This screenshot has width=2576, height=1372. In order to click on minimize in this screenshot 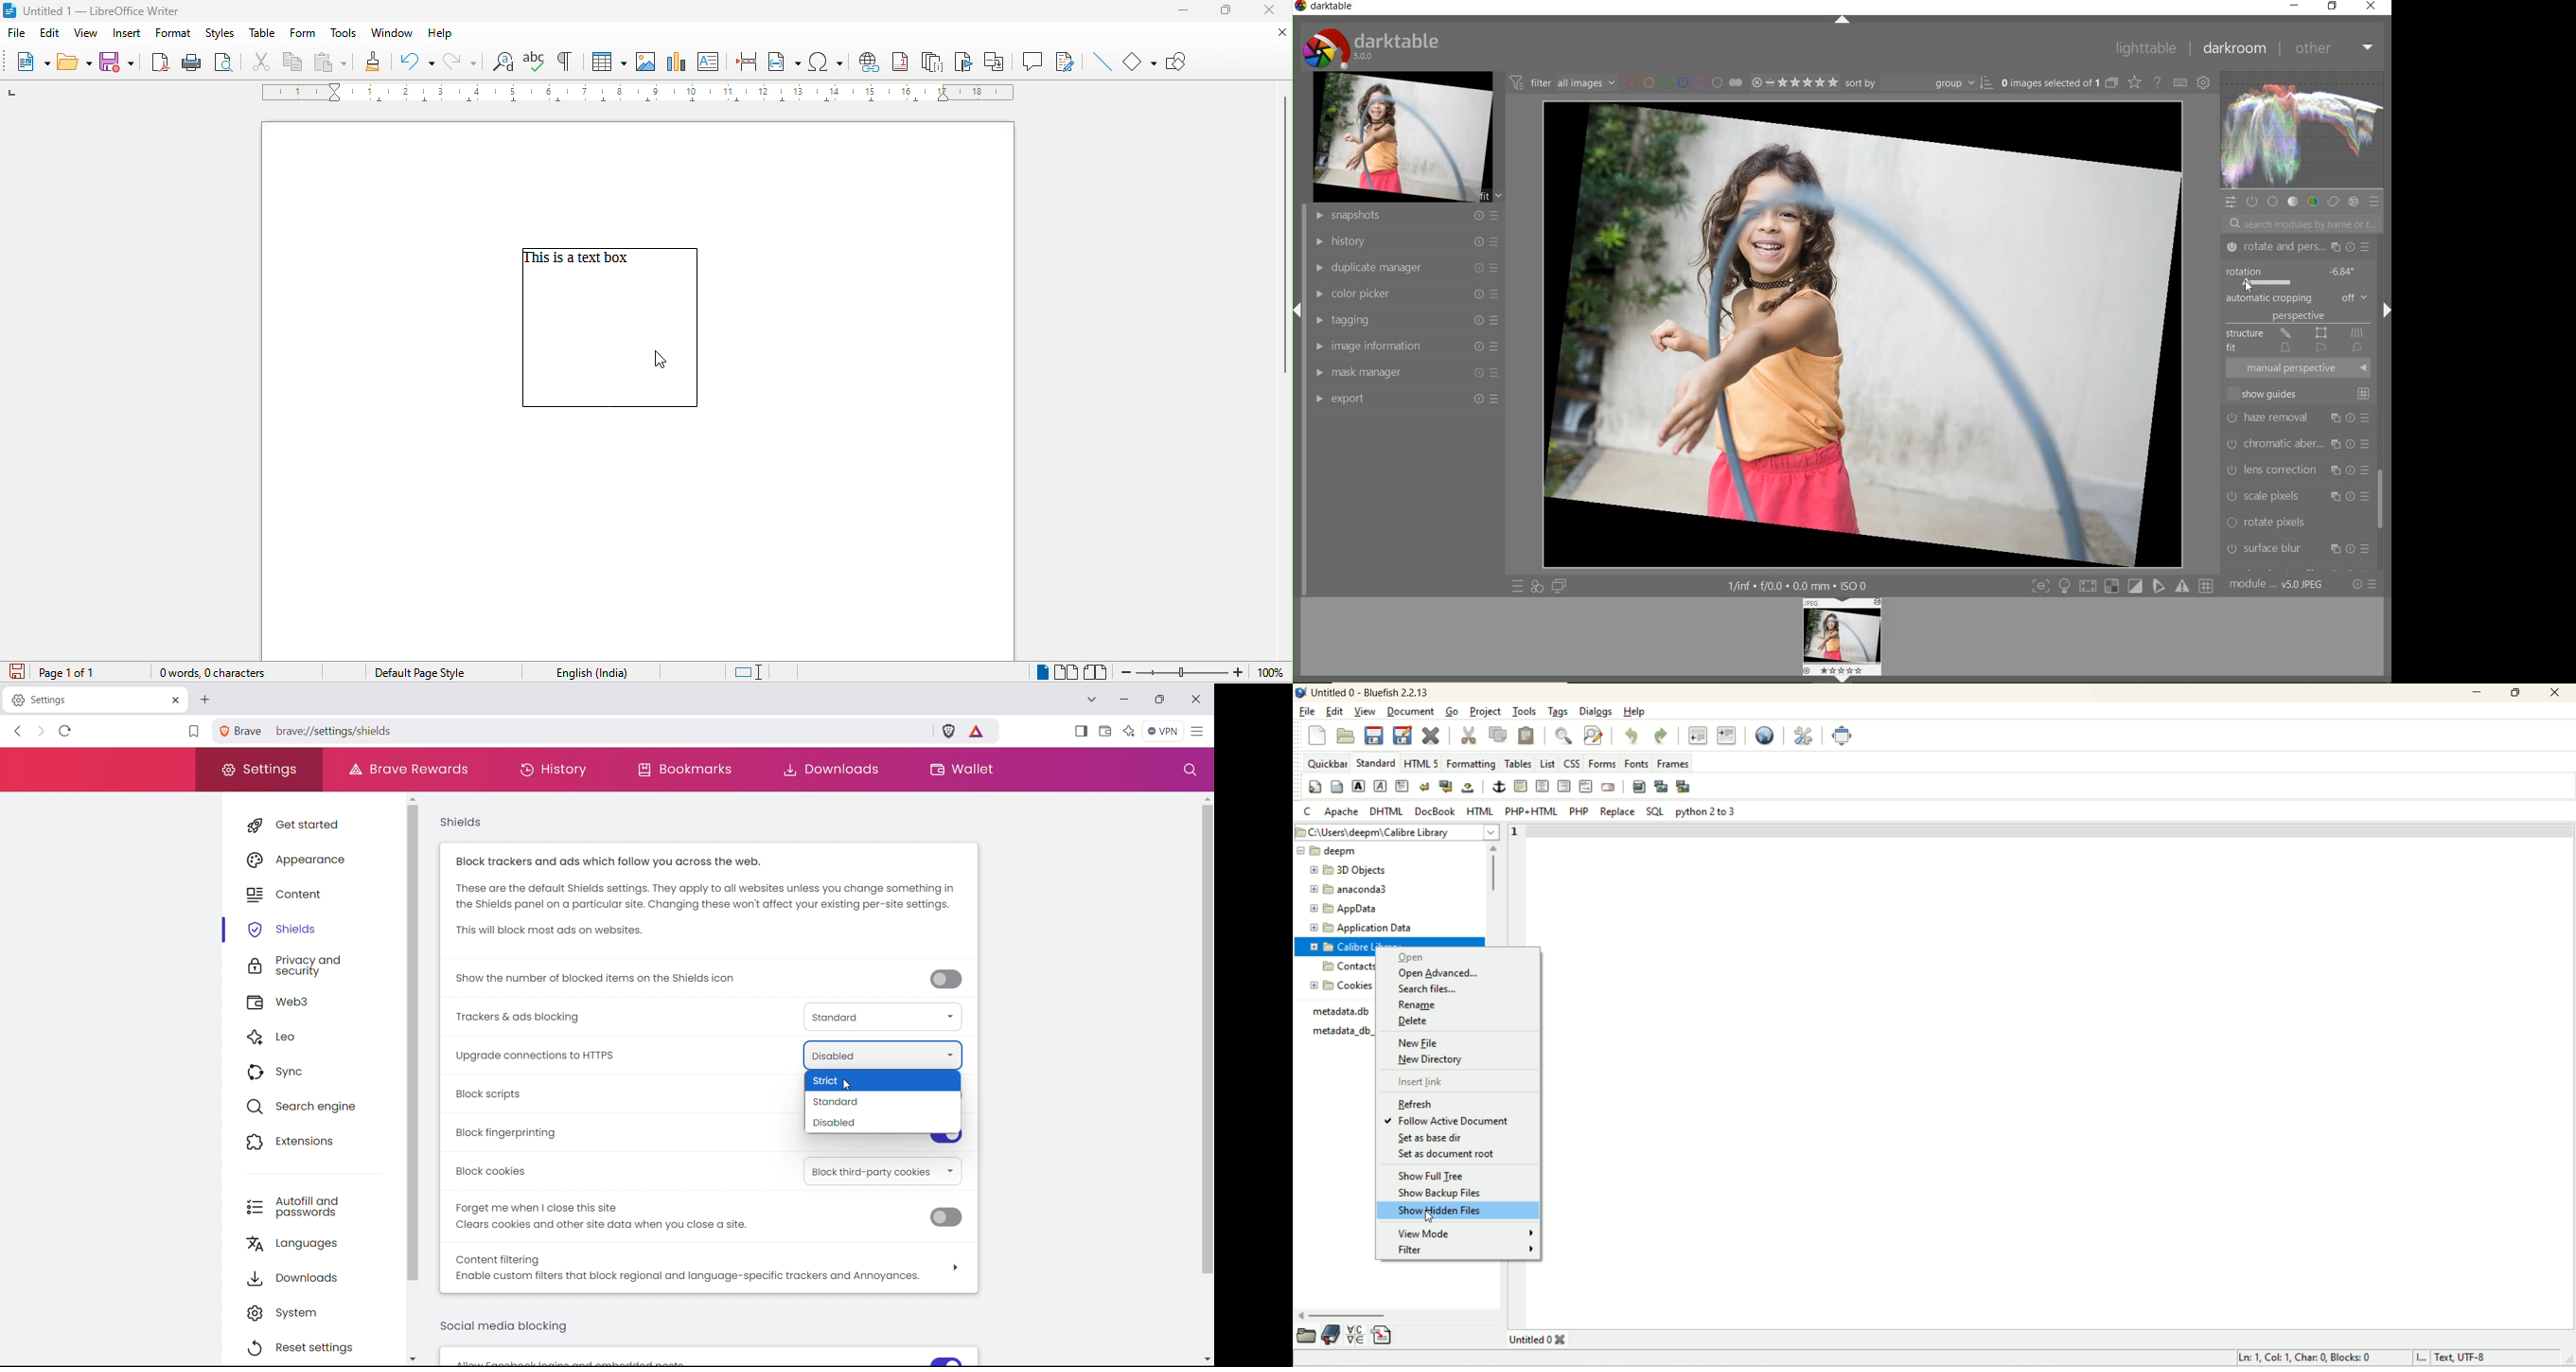, I will do `click(1183, 10)`.